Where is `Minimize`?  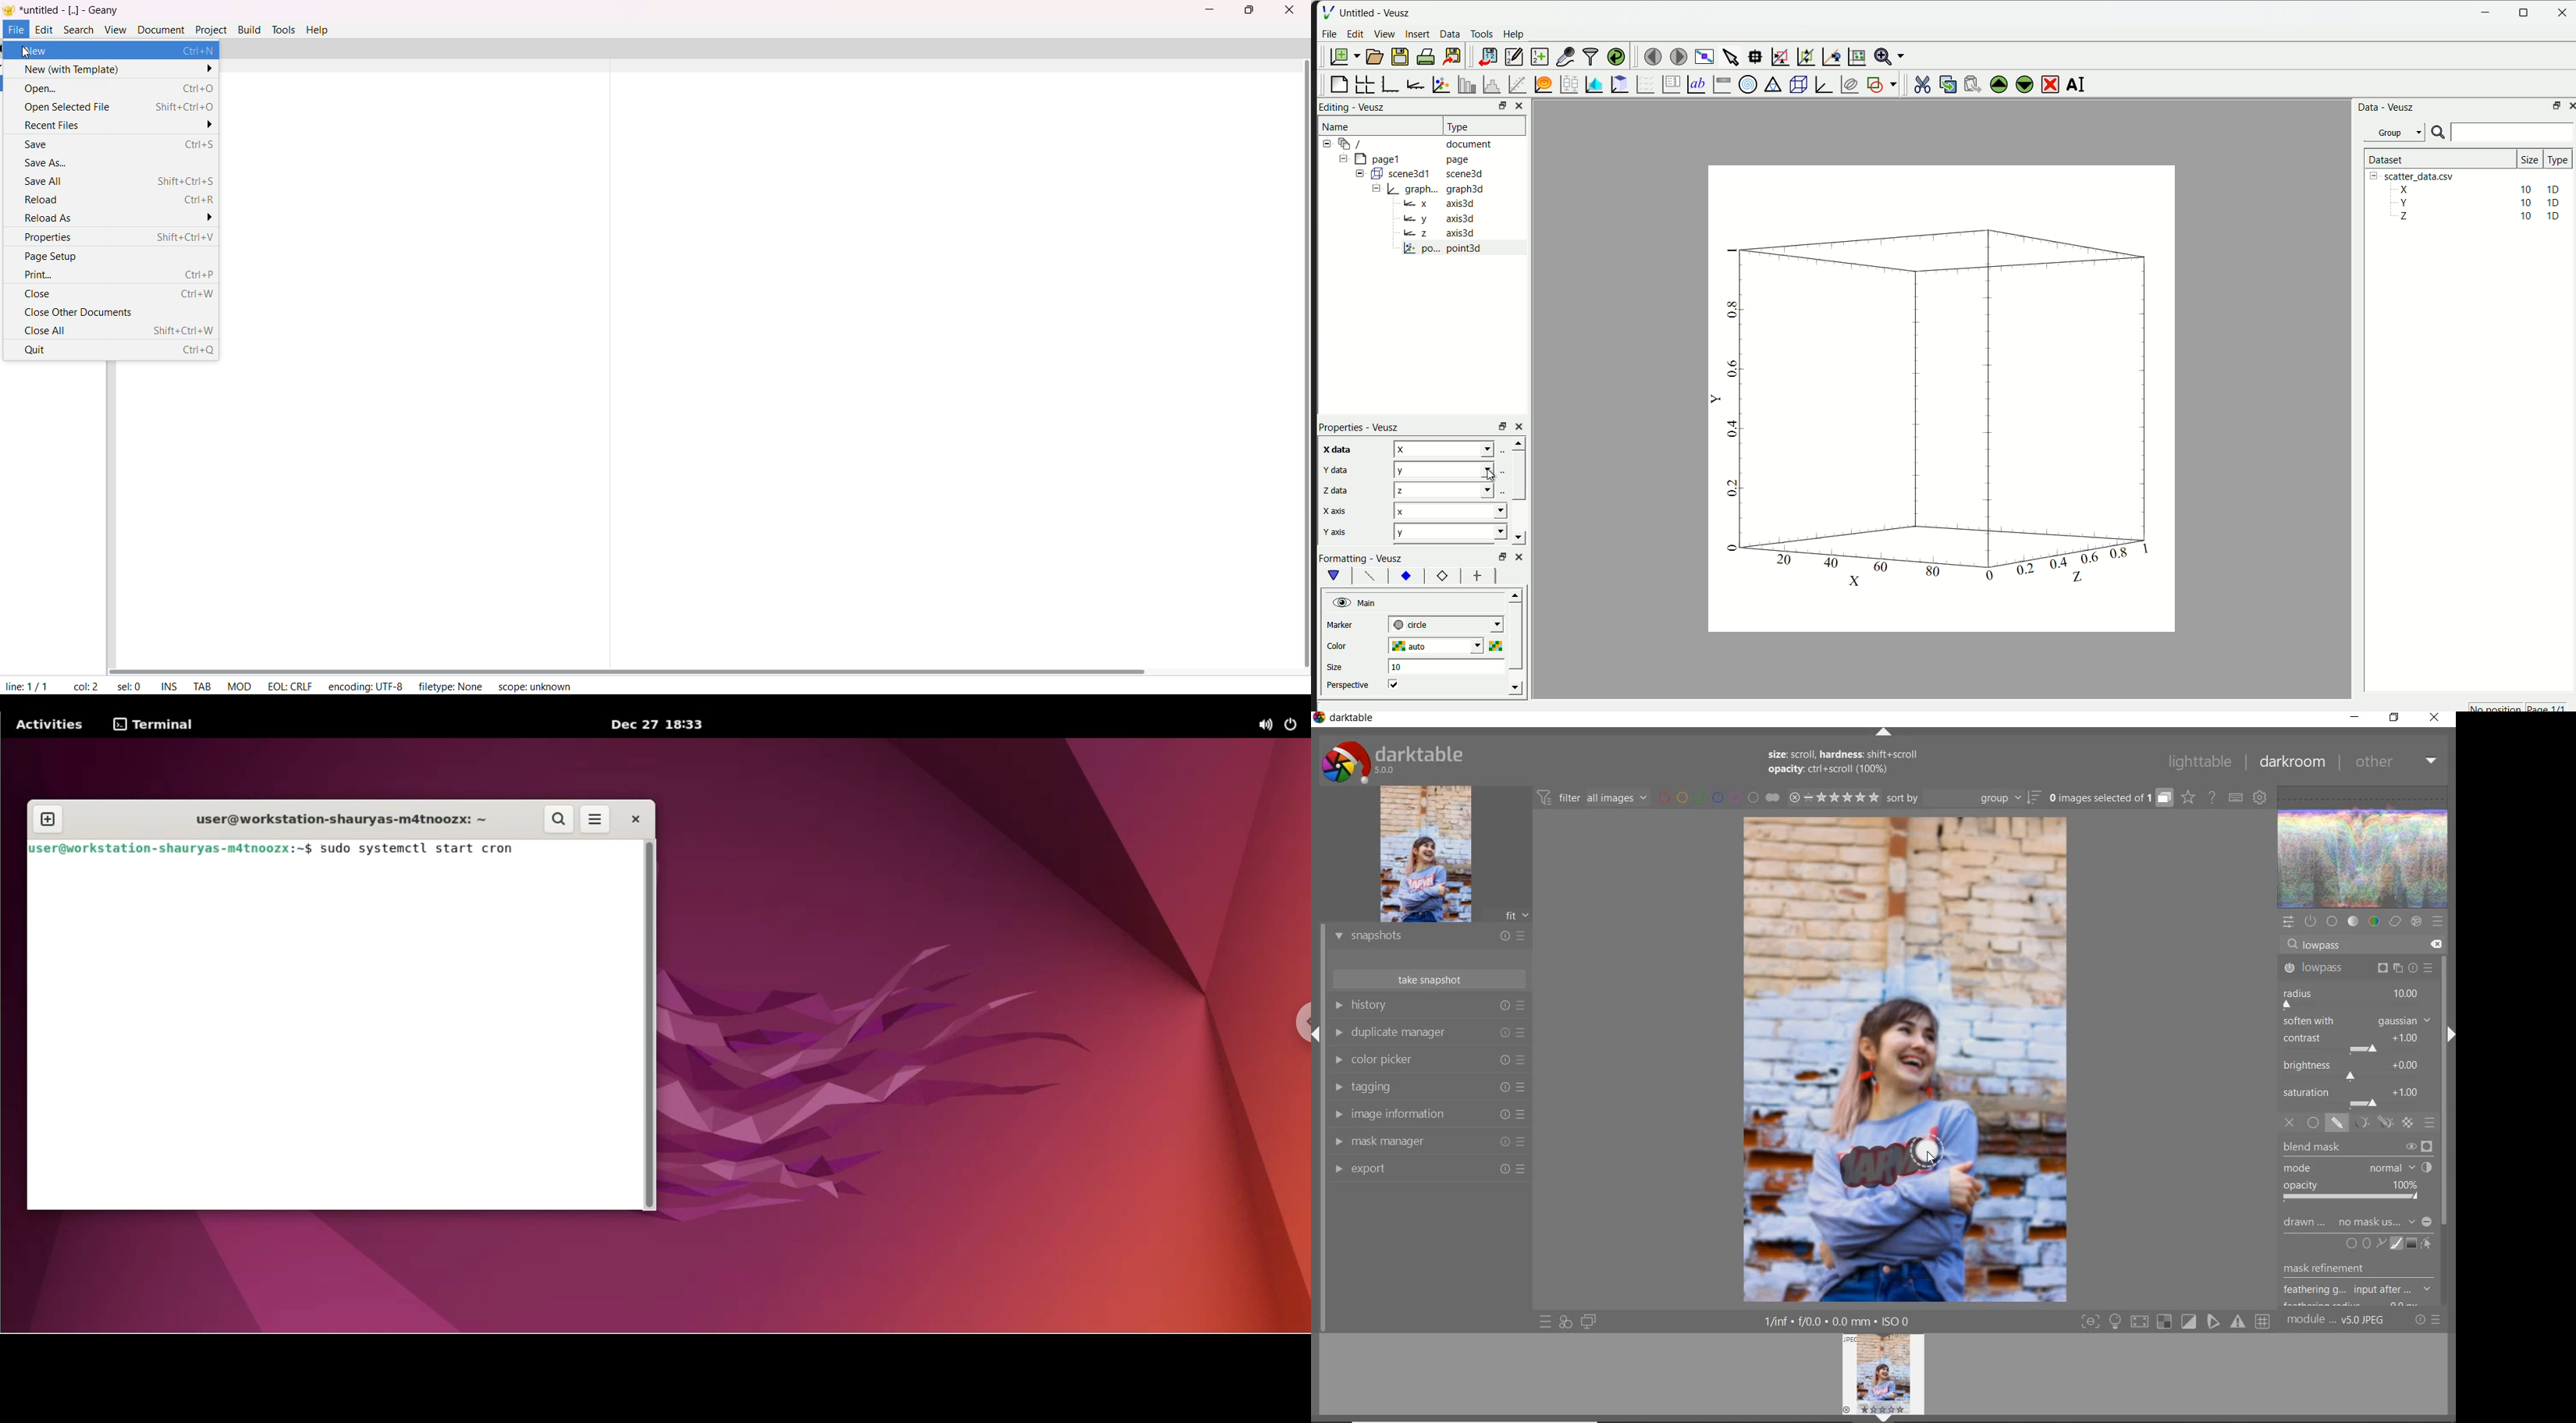 Minimize is located at coordinates (2487, 12).